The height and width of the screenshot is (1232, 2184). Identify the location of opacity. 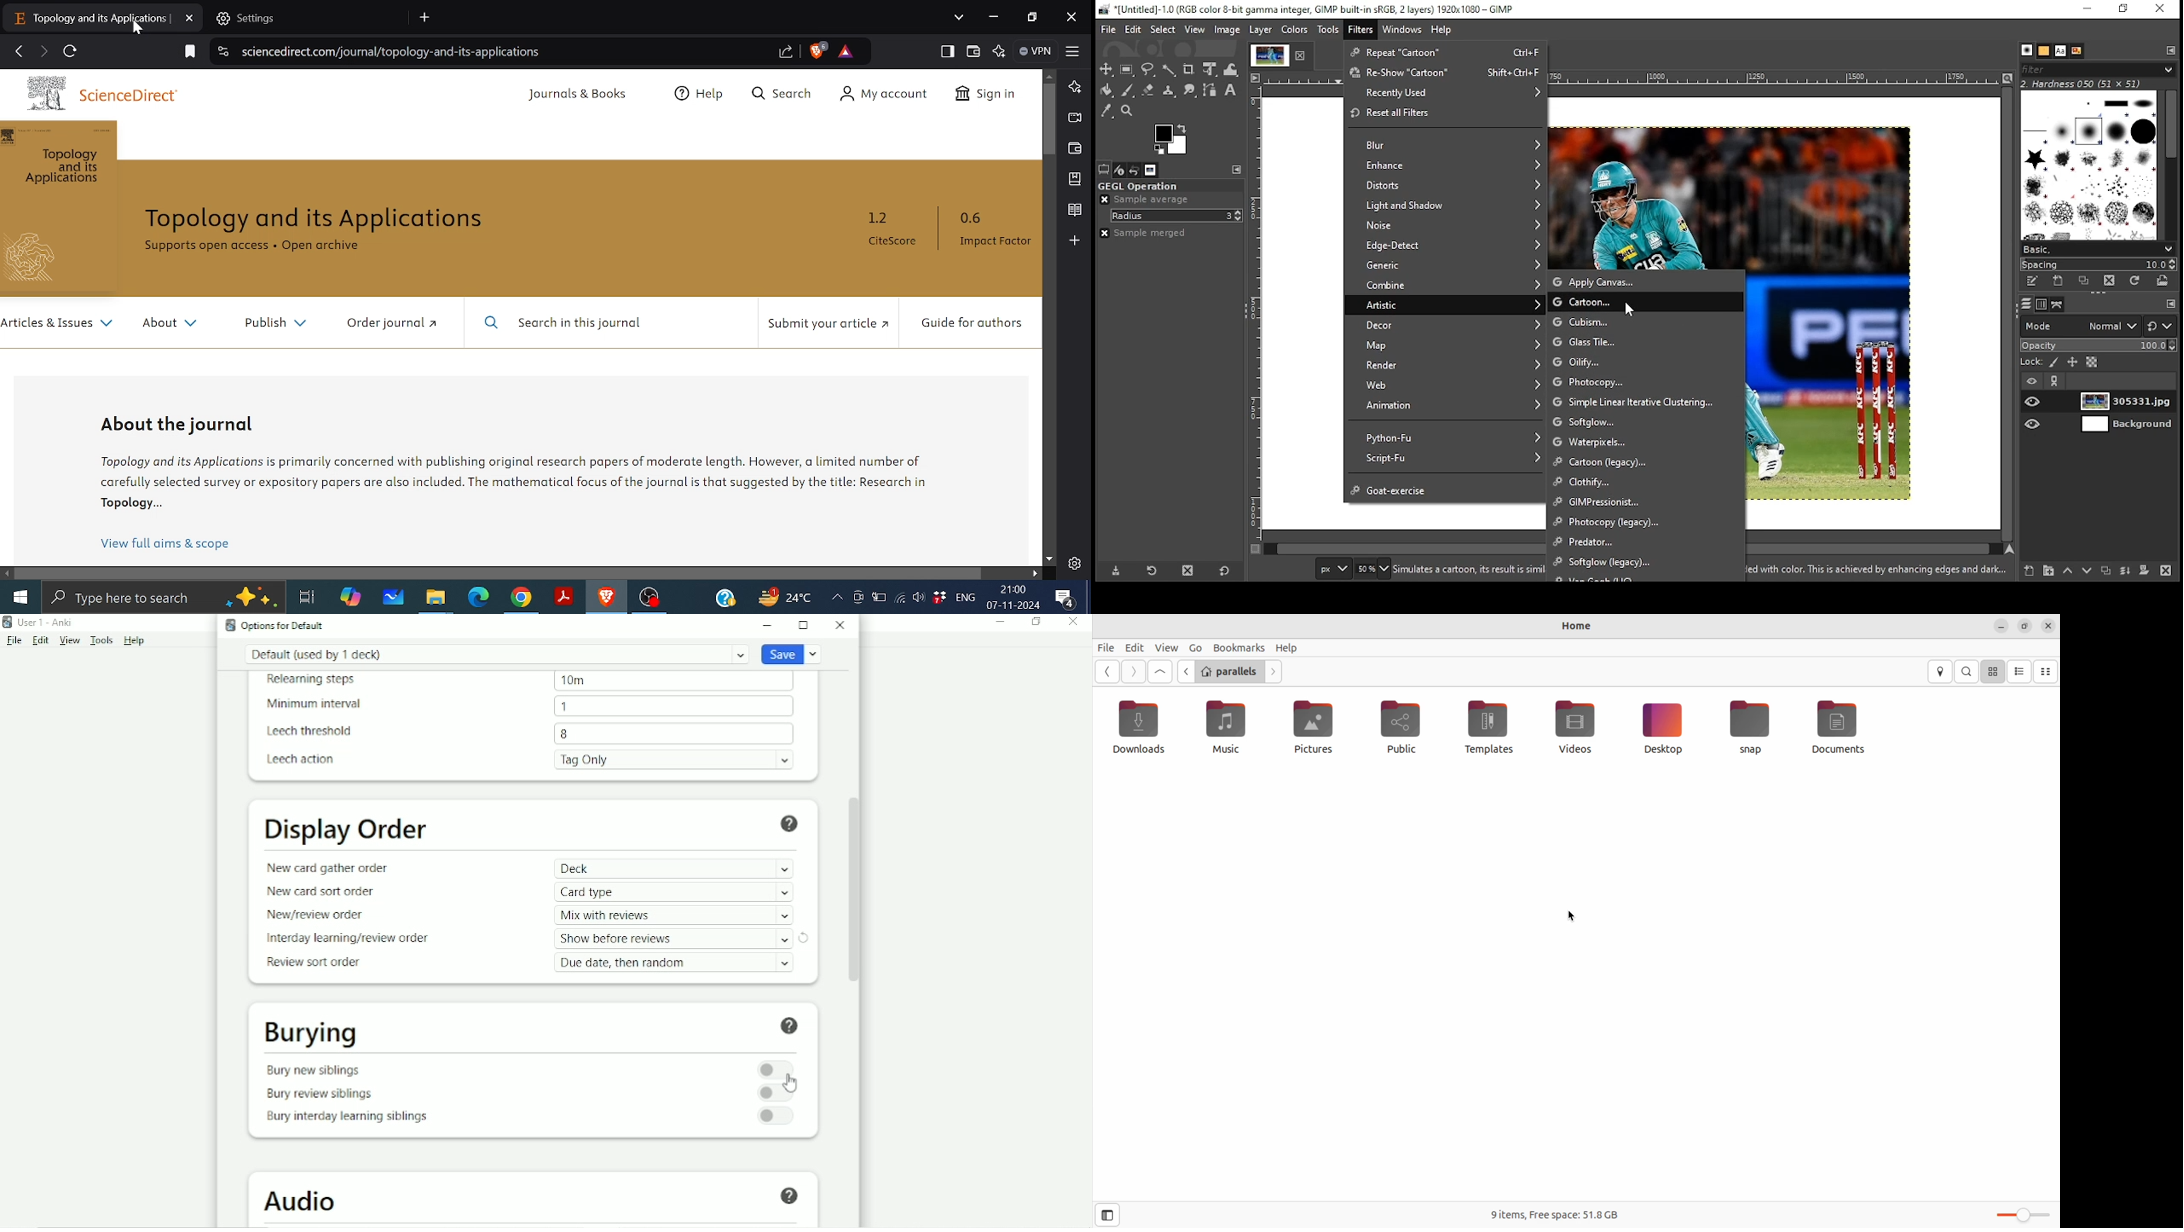
(2100, 345).